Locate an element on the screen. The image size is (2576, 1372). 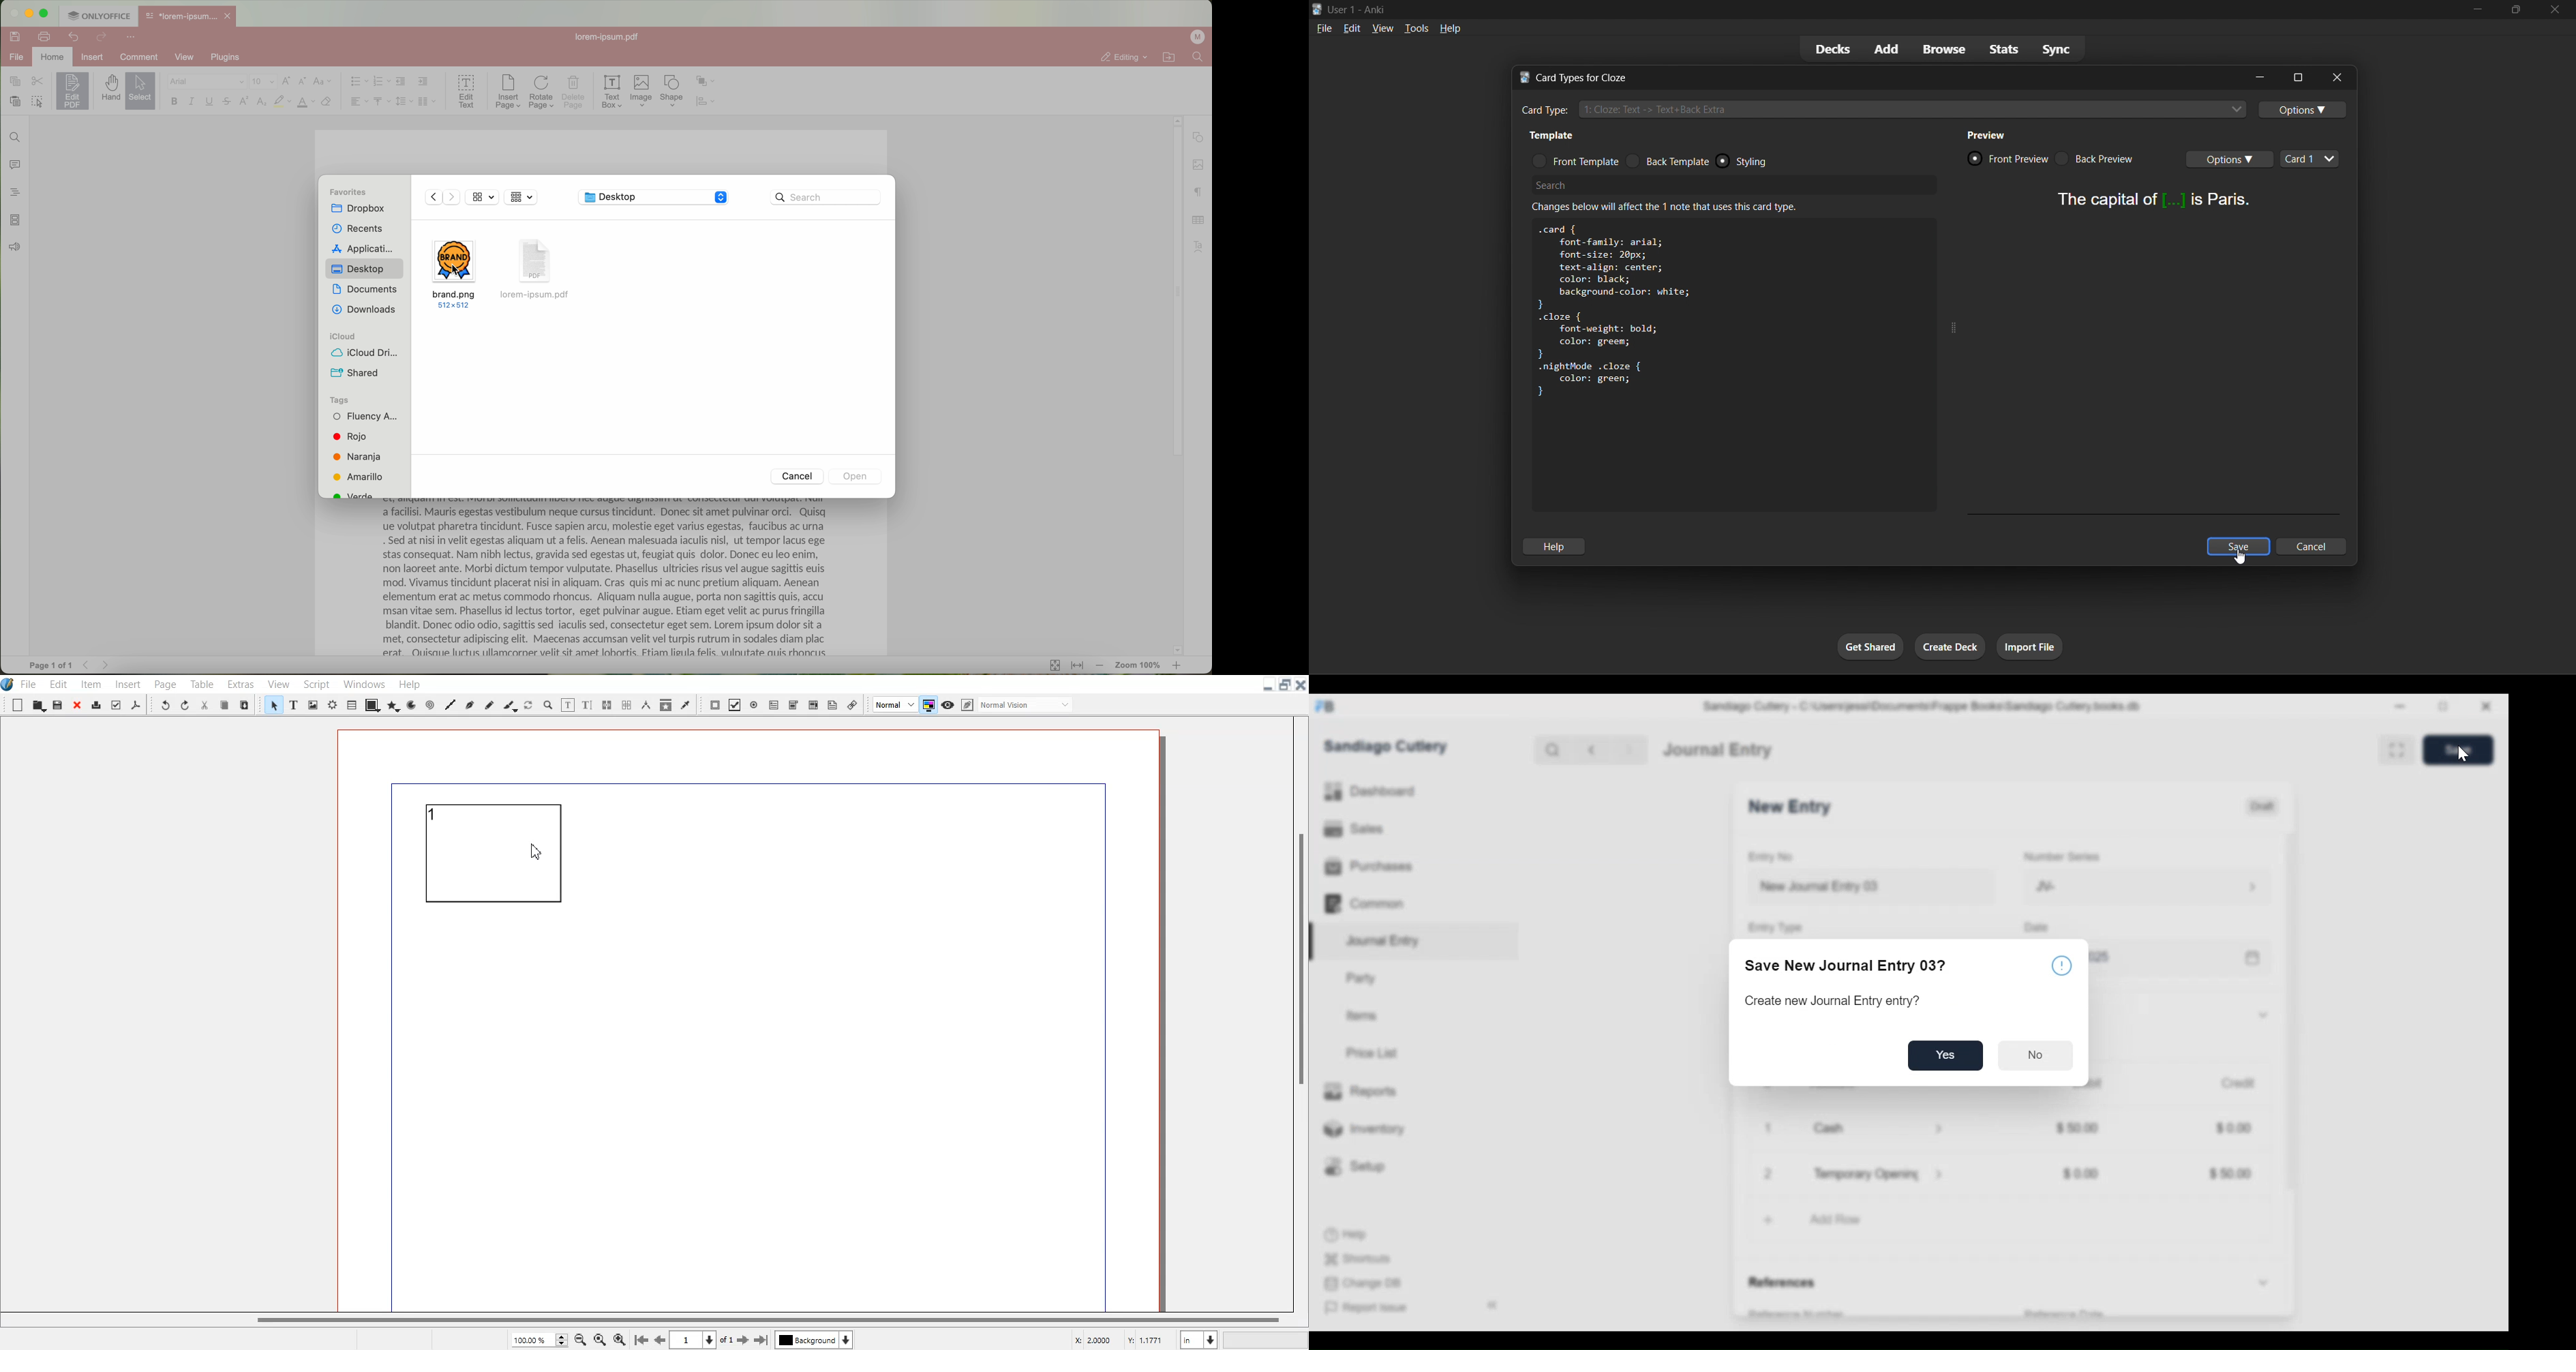
maximize is located at coordinates (2516, 11).